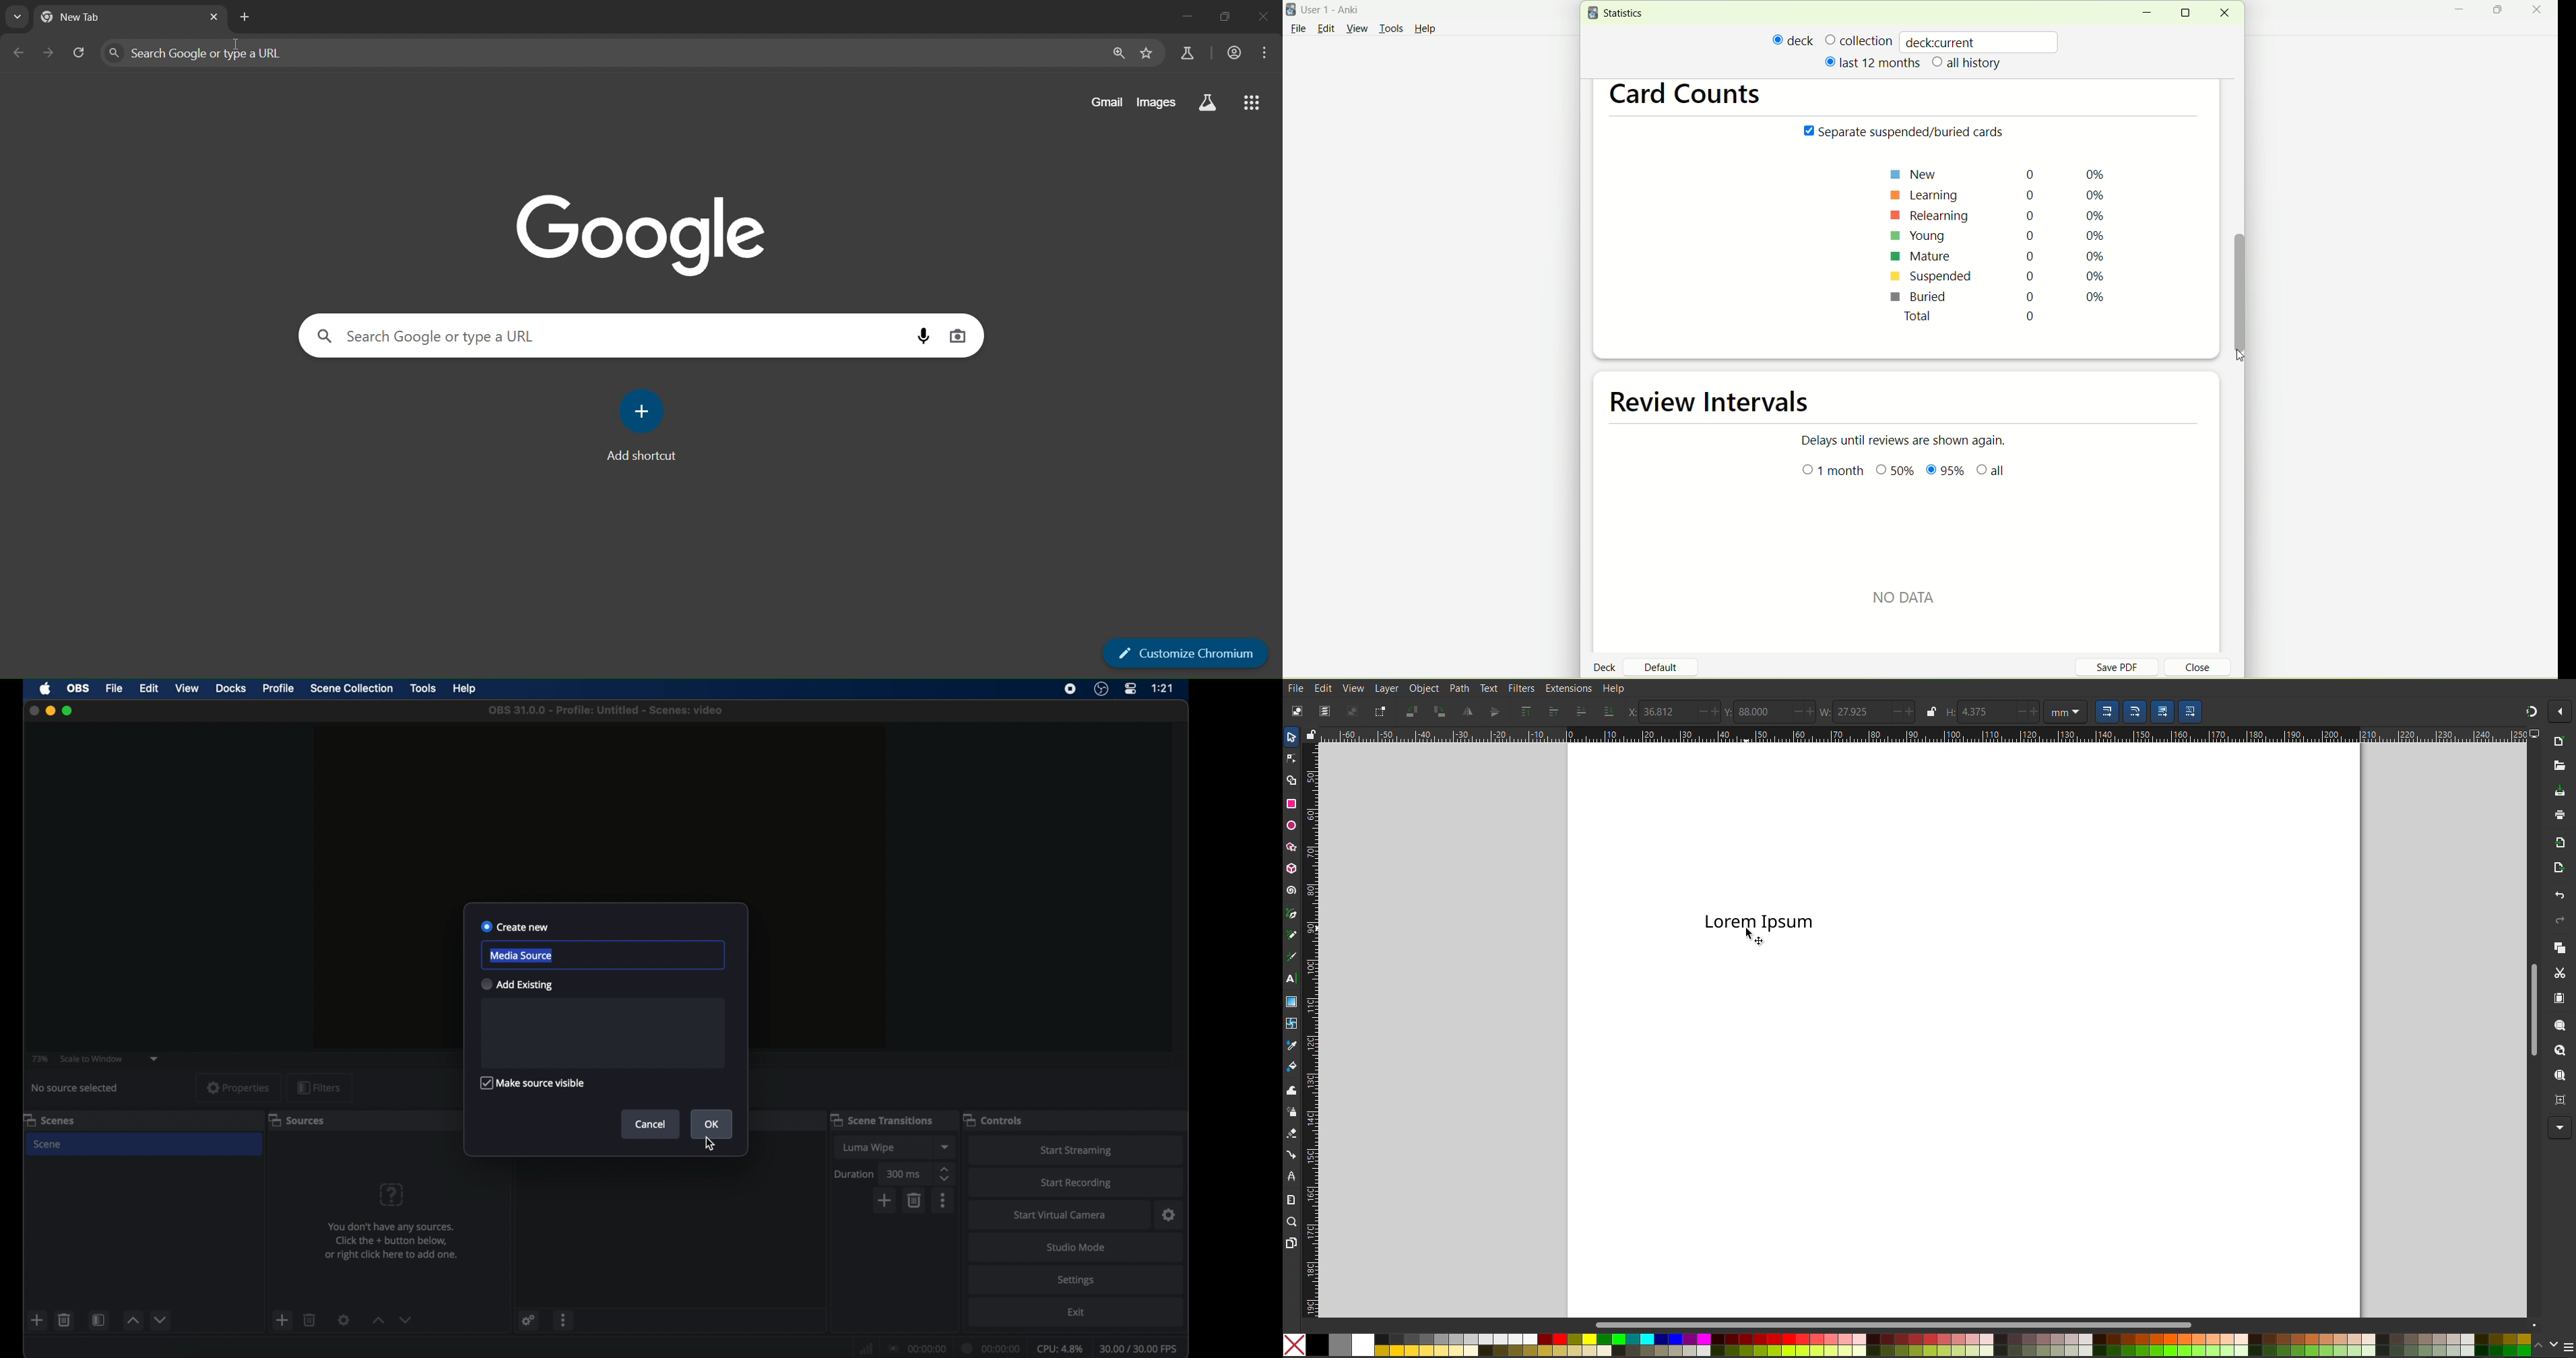  I want to click on network, so click(865, 1349).